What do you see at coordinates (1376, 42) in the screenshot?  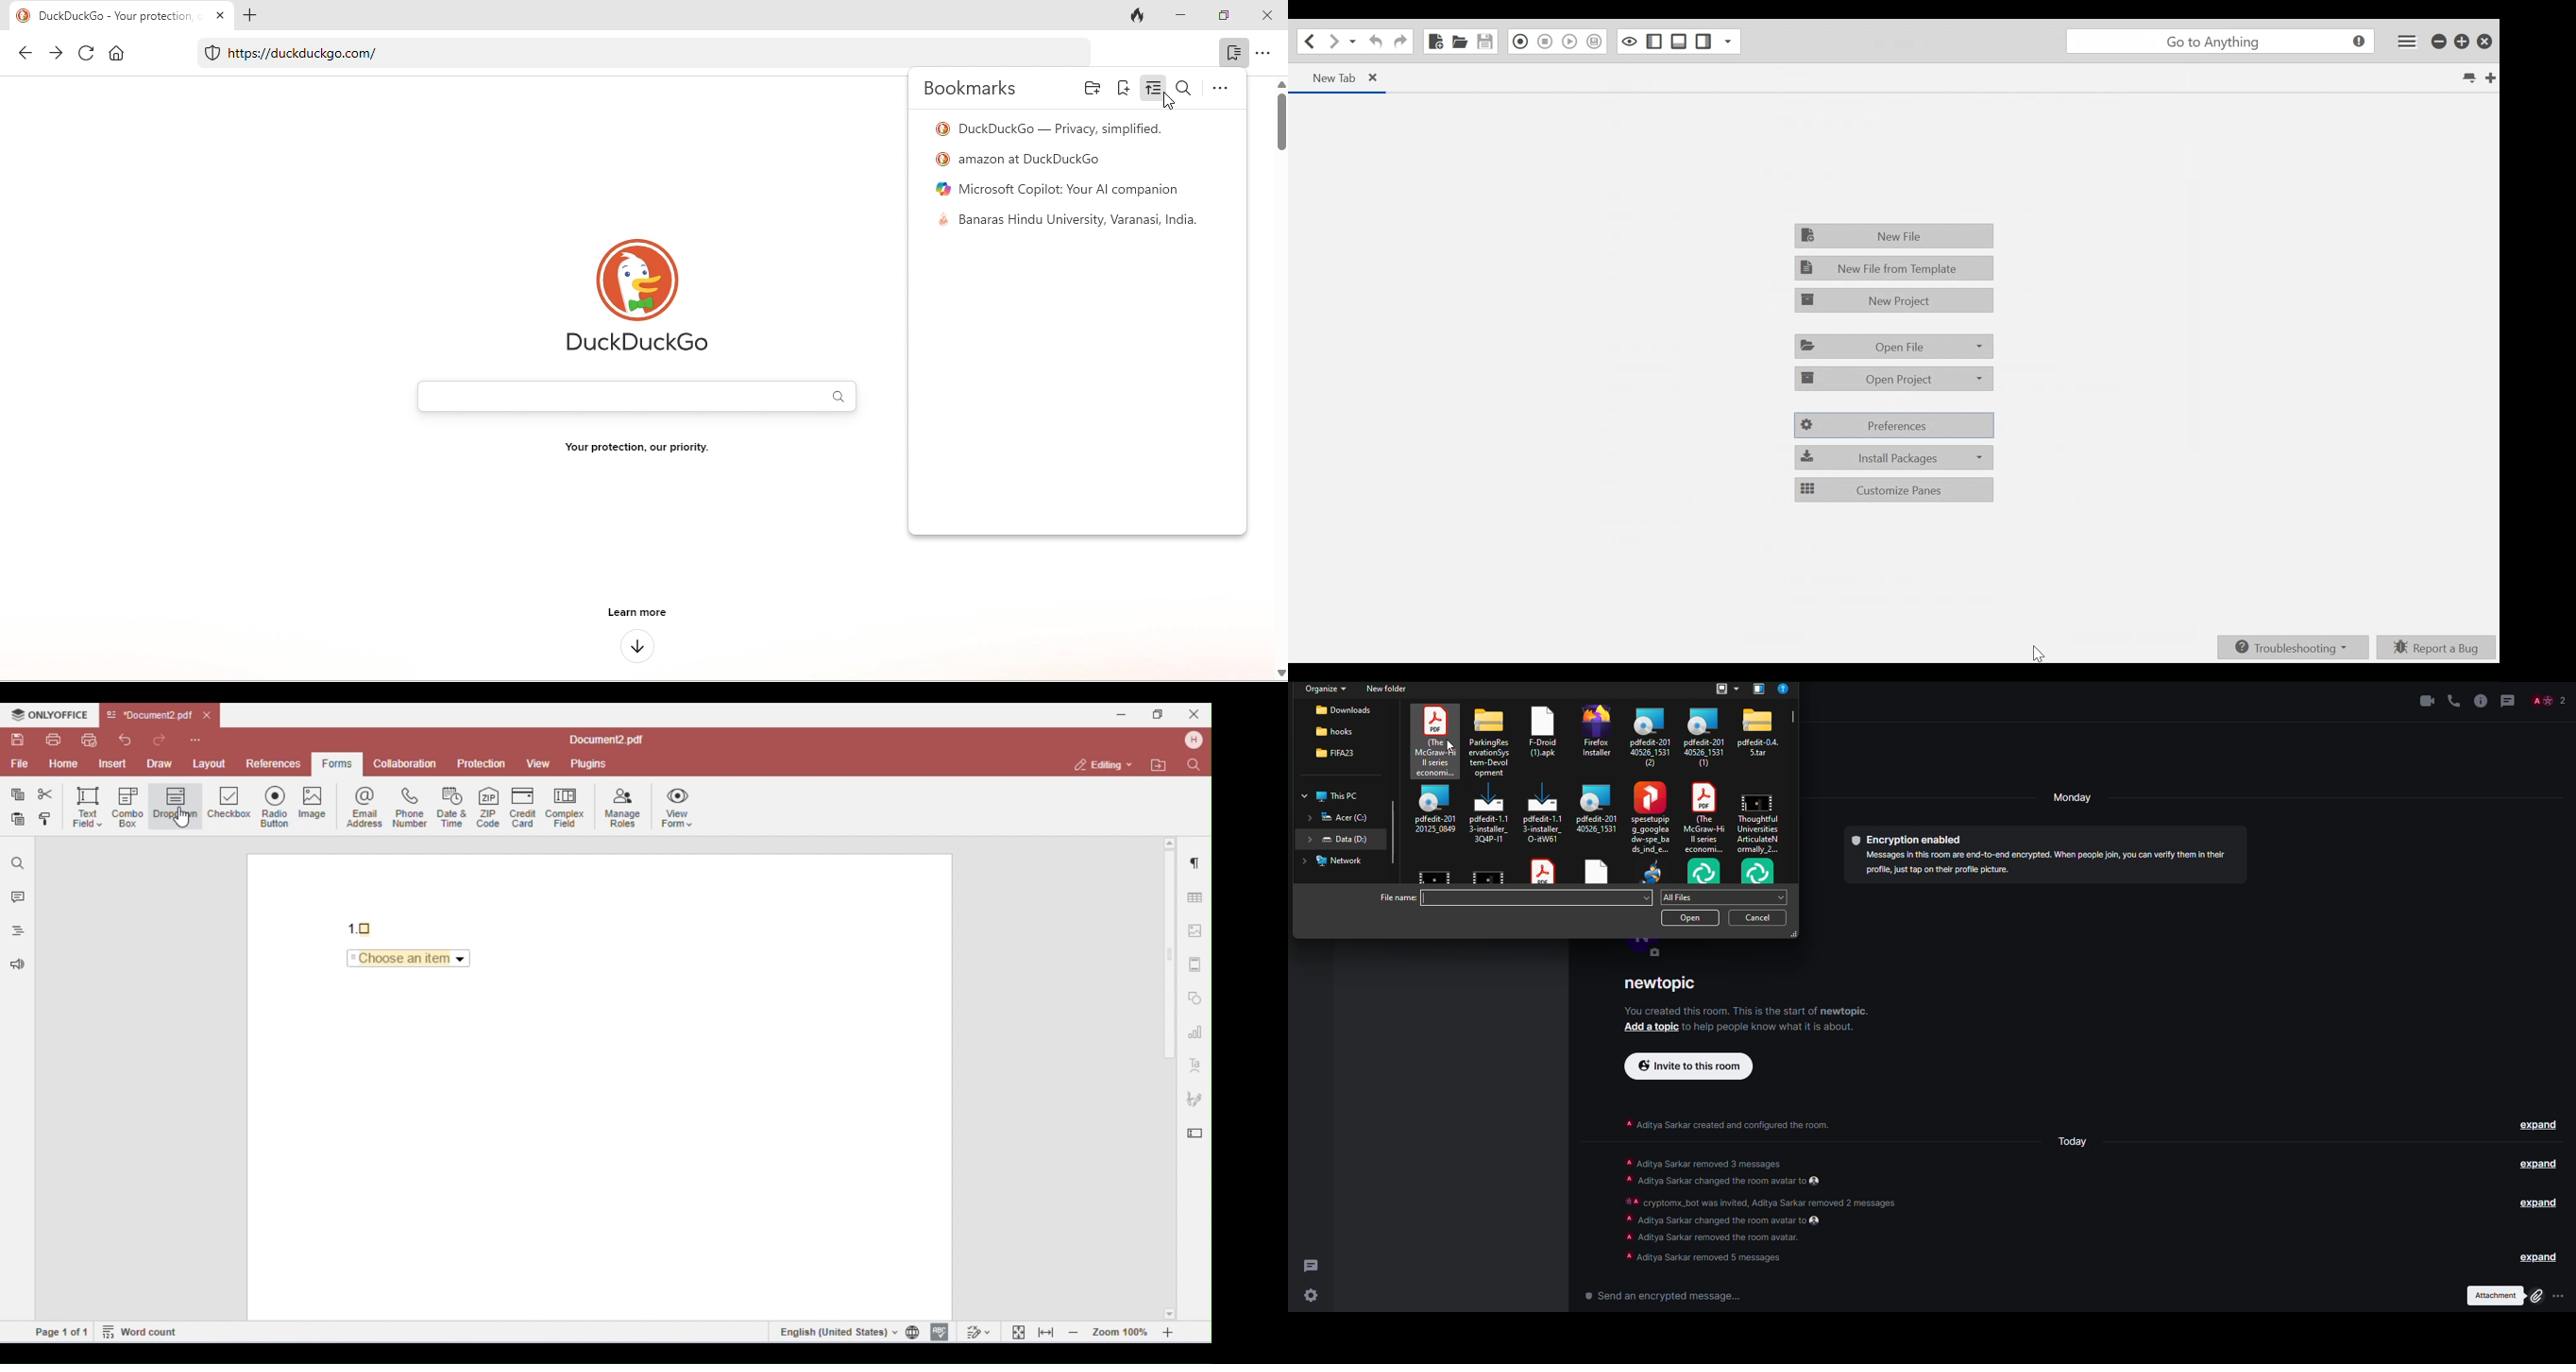 I see `Undo last action` at bounding box center [1376, 42].